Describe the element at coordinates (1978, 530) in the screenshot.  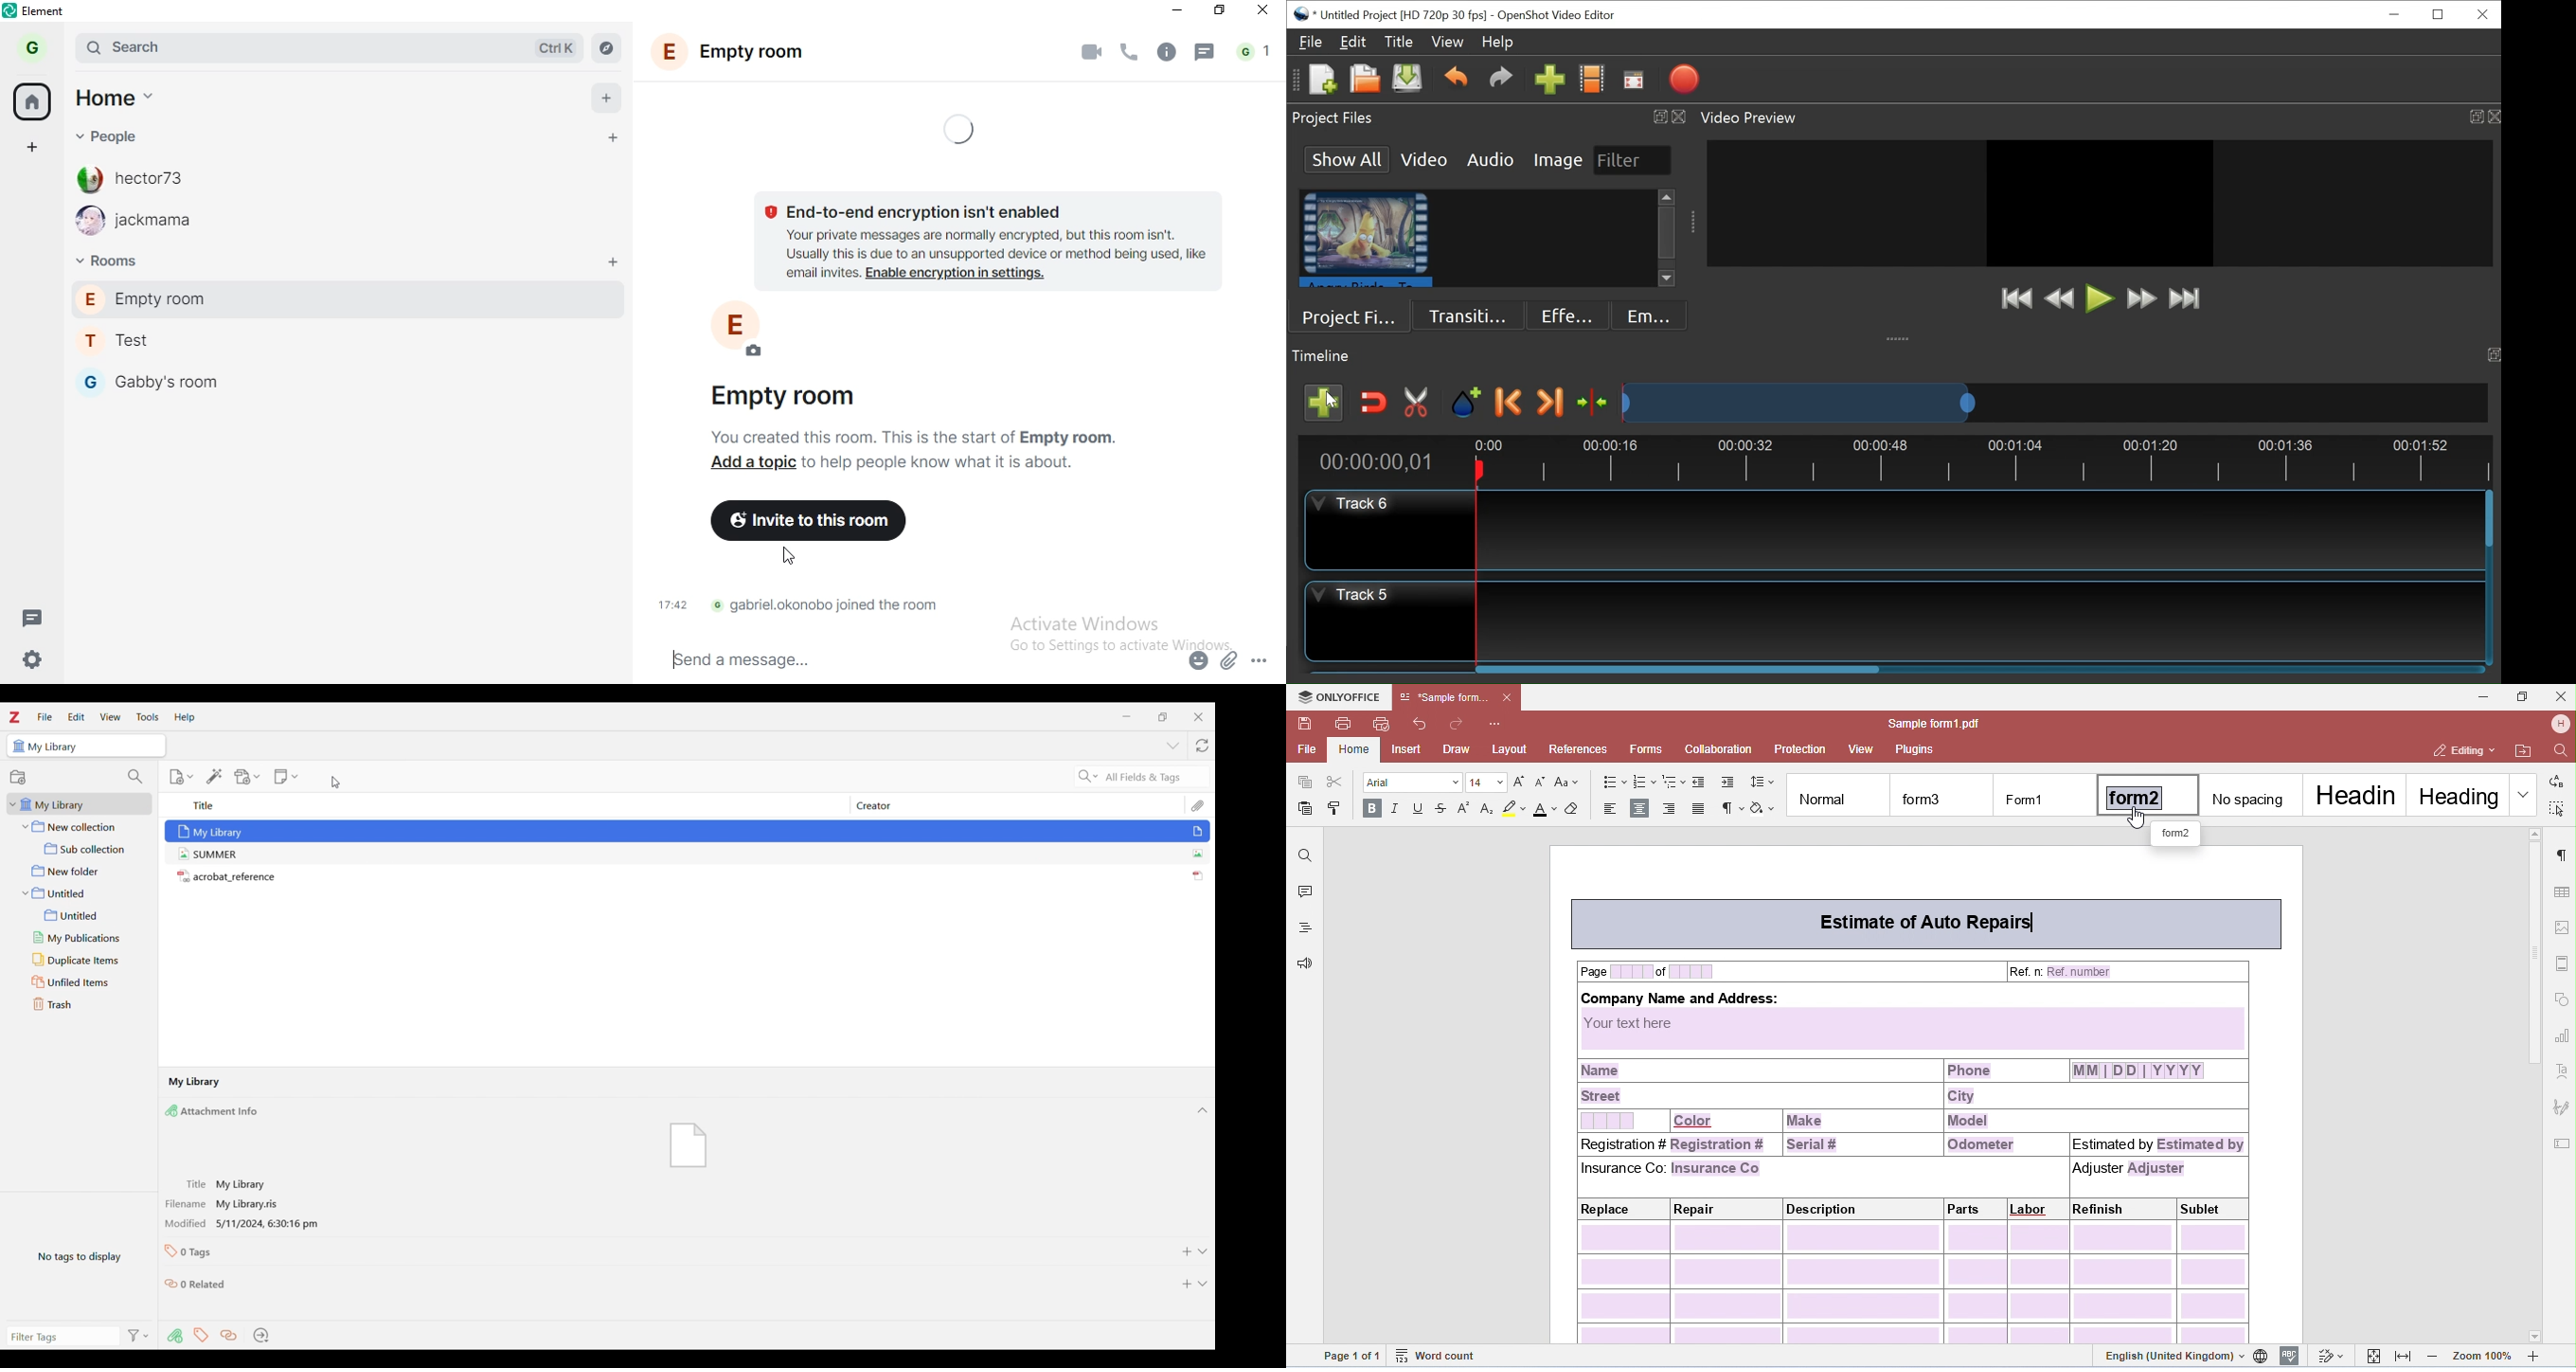
I see `Track Panel` at that location.